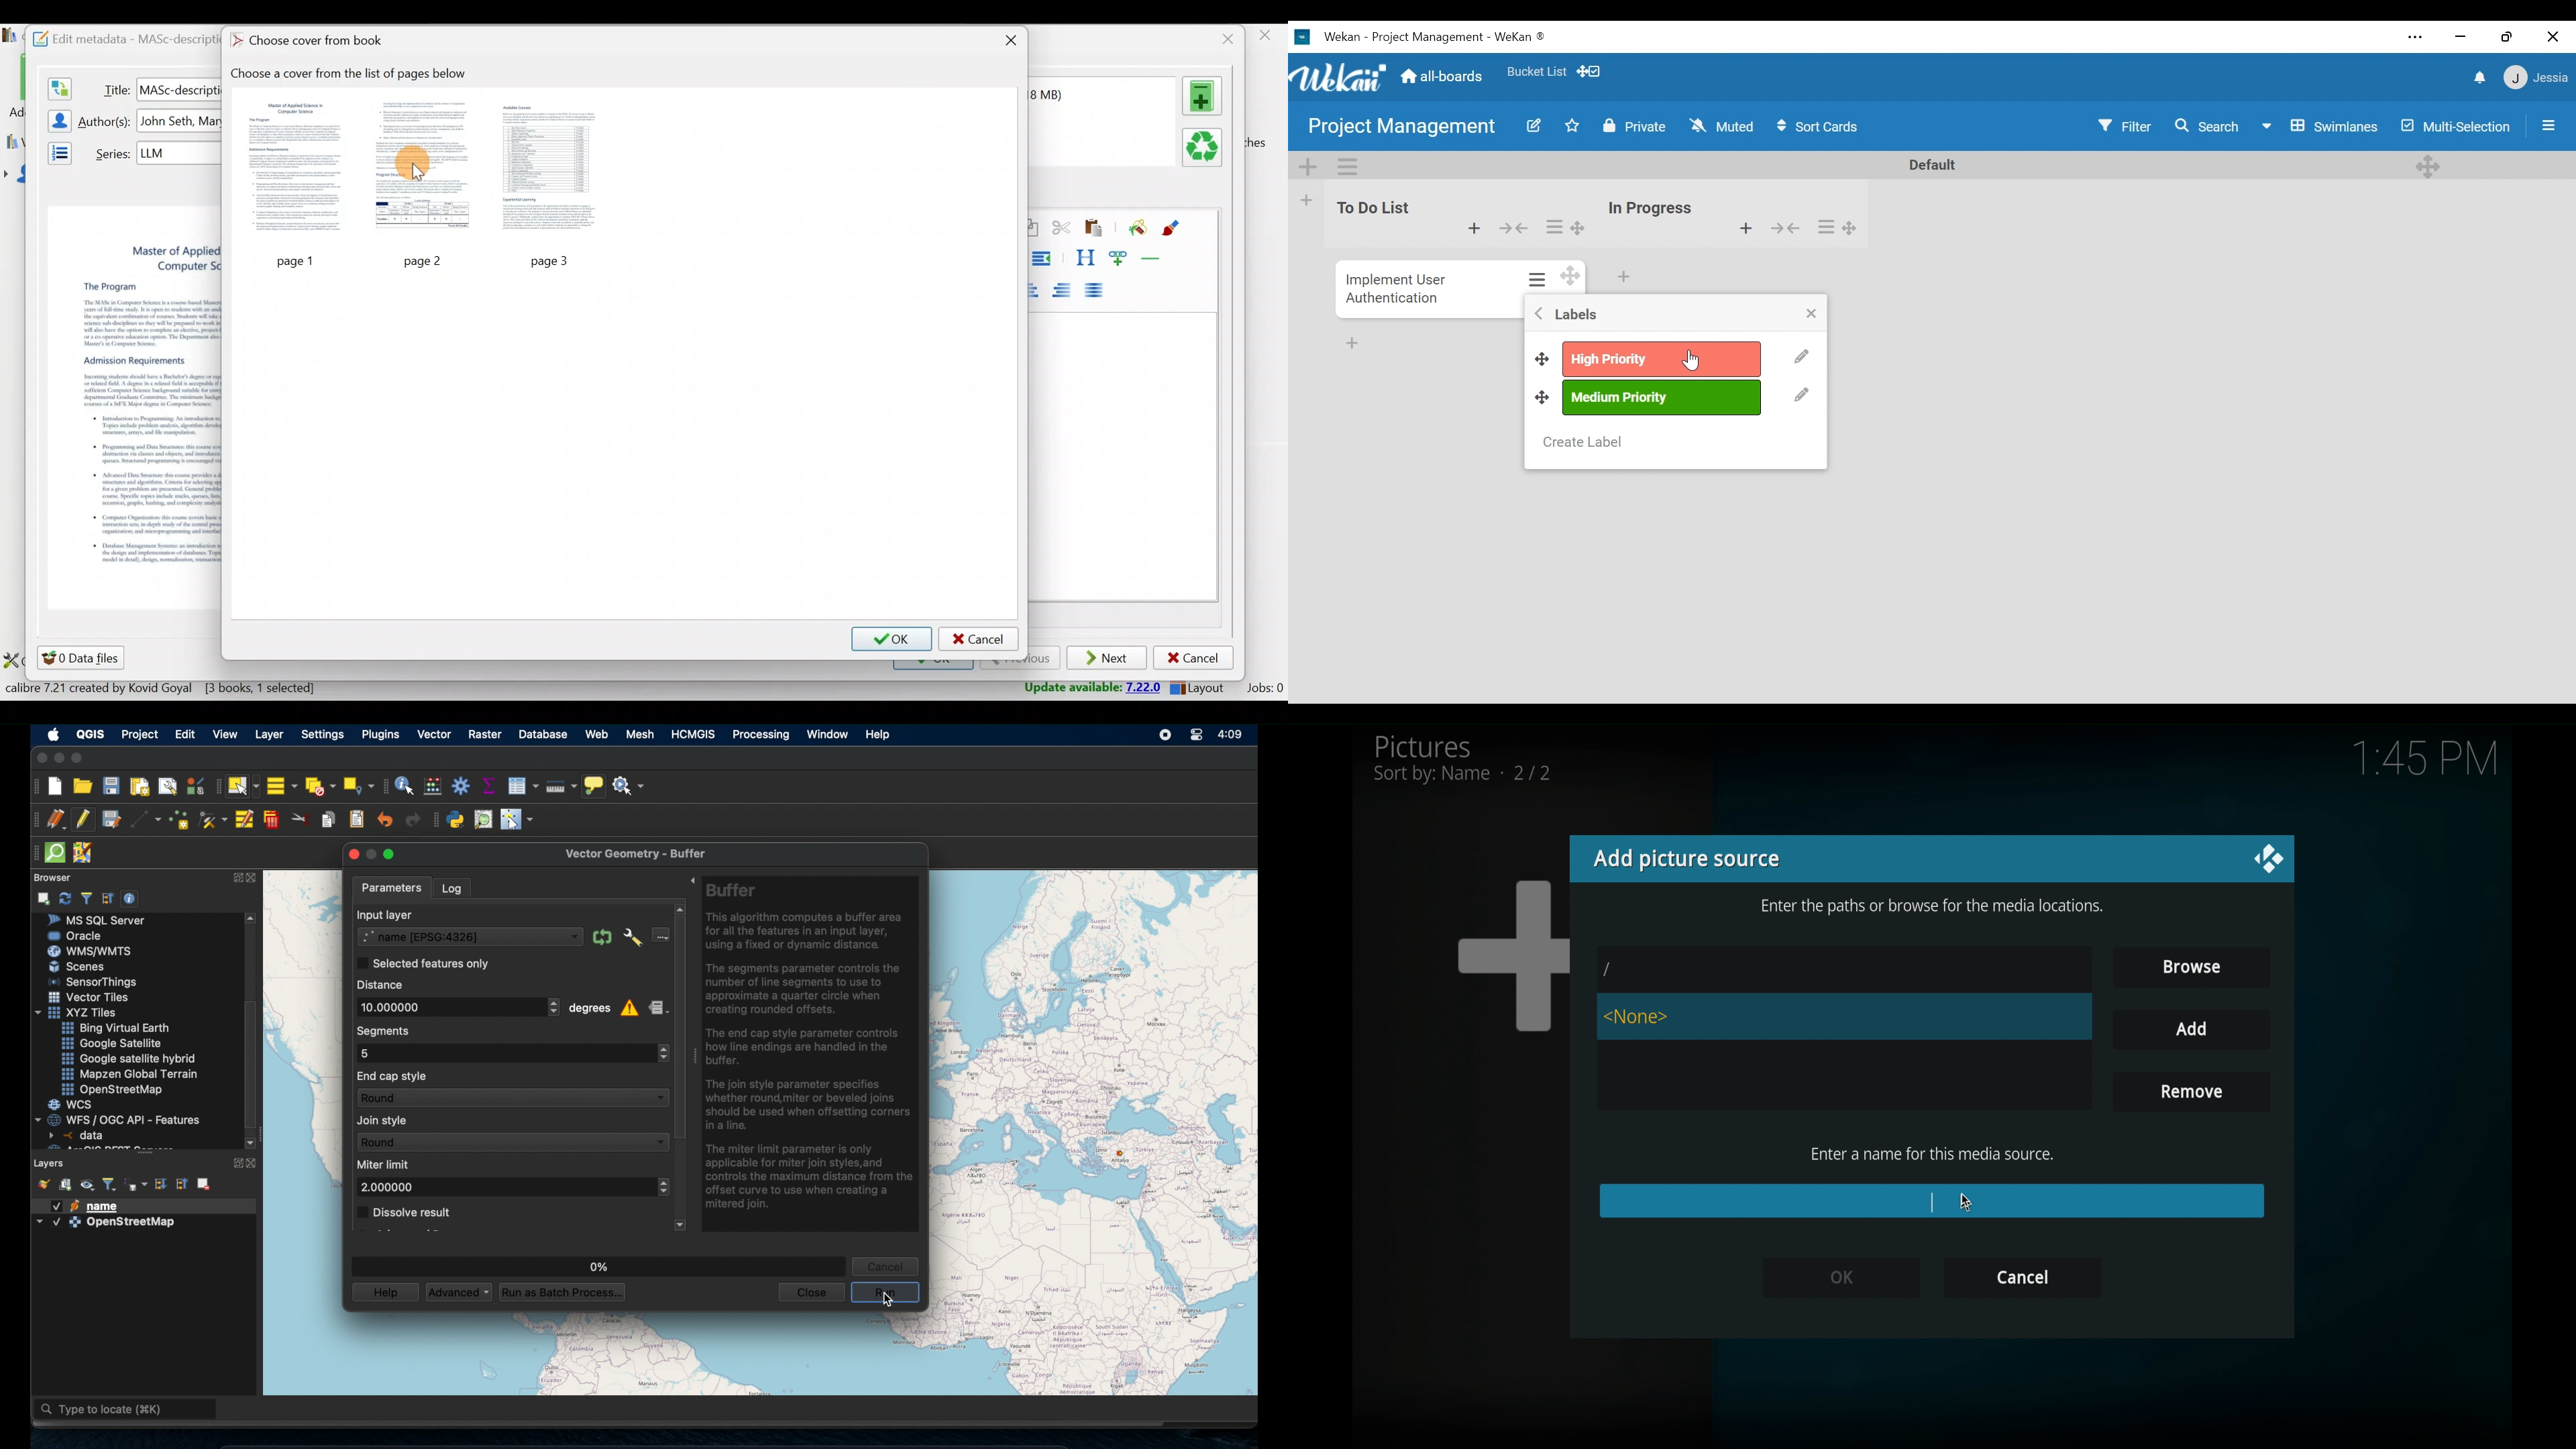 Image resolution: width=2576 pixels, height=1456 pixels. What do you see at coordinates (511, 1141) in the screenshot?
I see `round dropdown` at bounding box center [511, 1141].